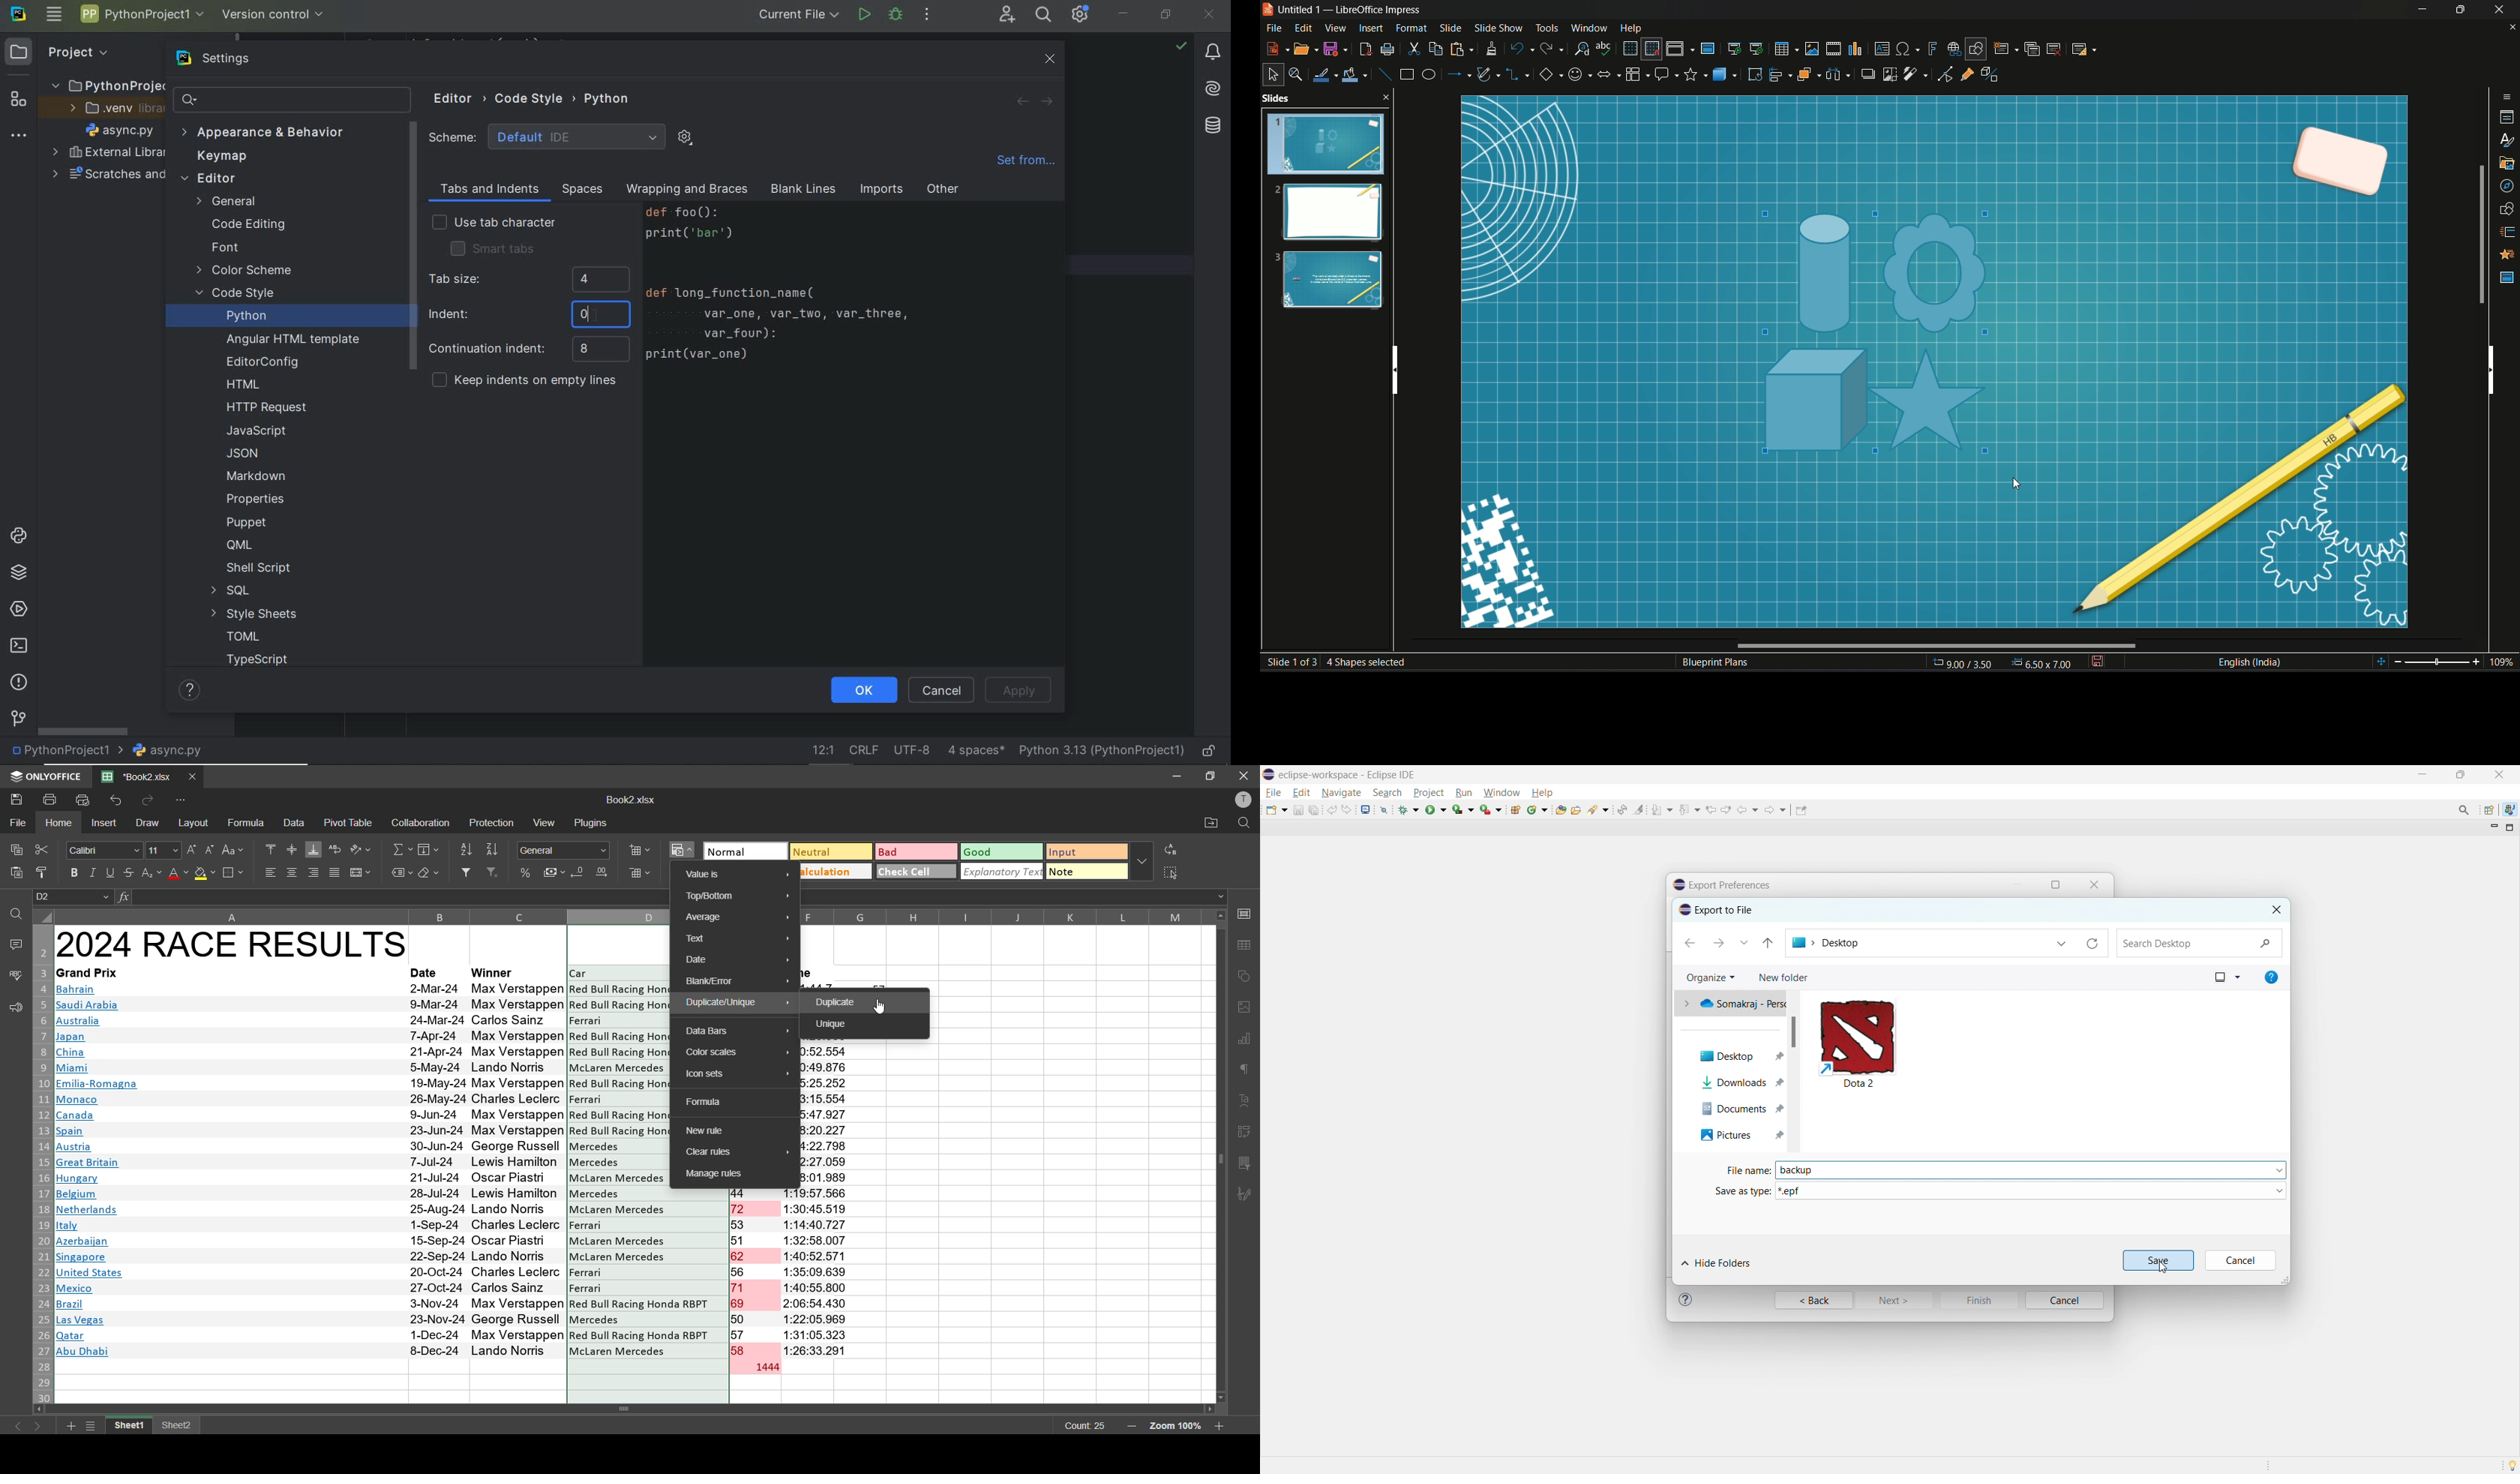  Describe the element at coordinates (744, 851) in the screenshot. I see `normal` at that location.